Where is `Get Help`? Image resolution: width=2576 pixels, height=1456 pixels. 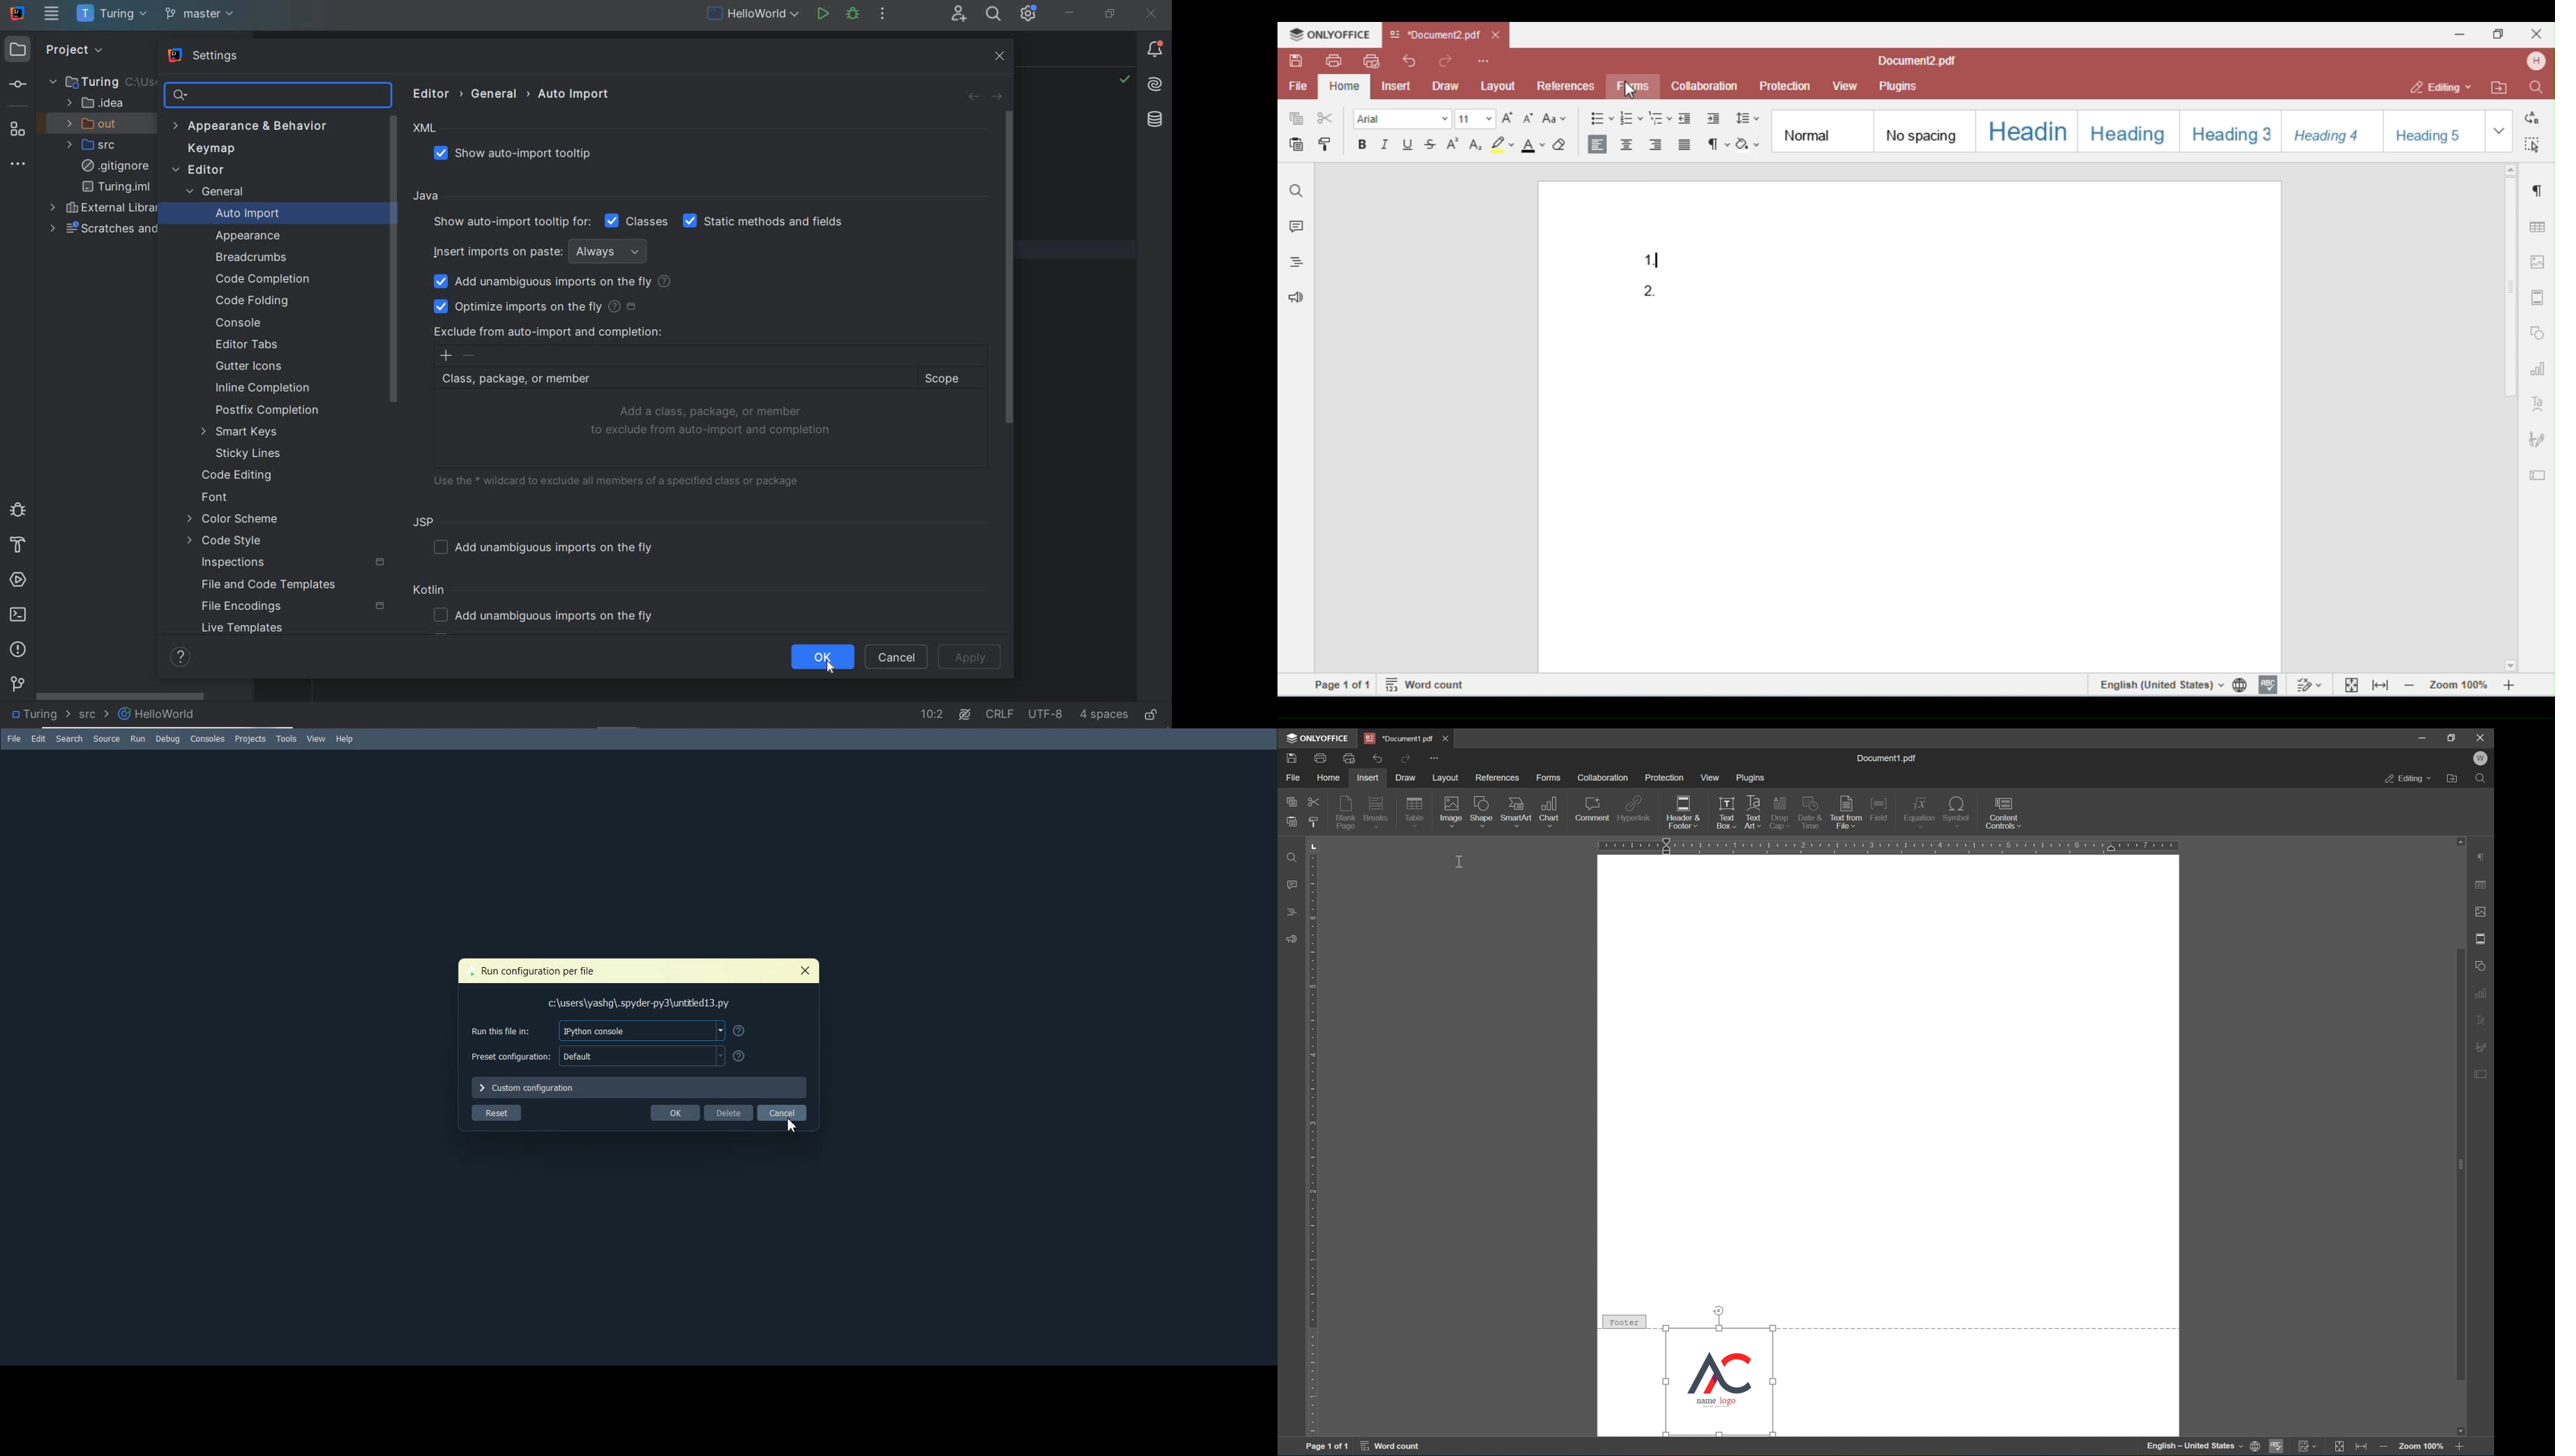 Get Help is located at coordinates (740, 1056).